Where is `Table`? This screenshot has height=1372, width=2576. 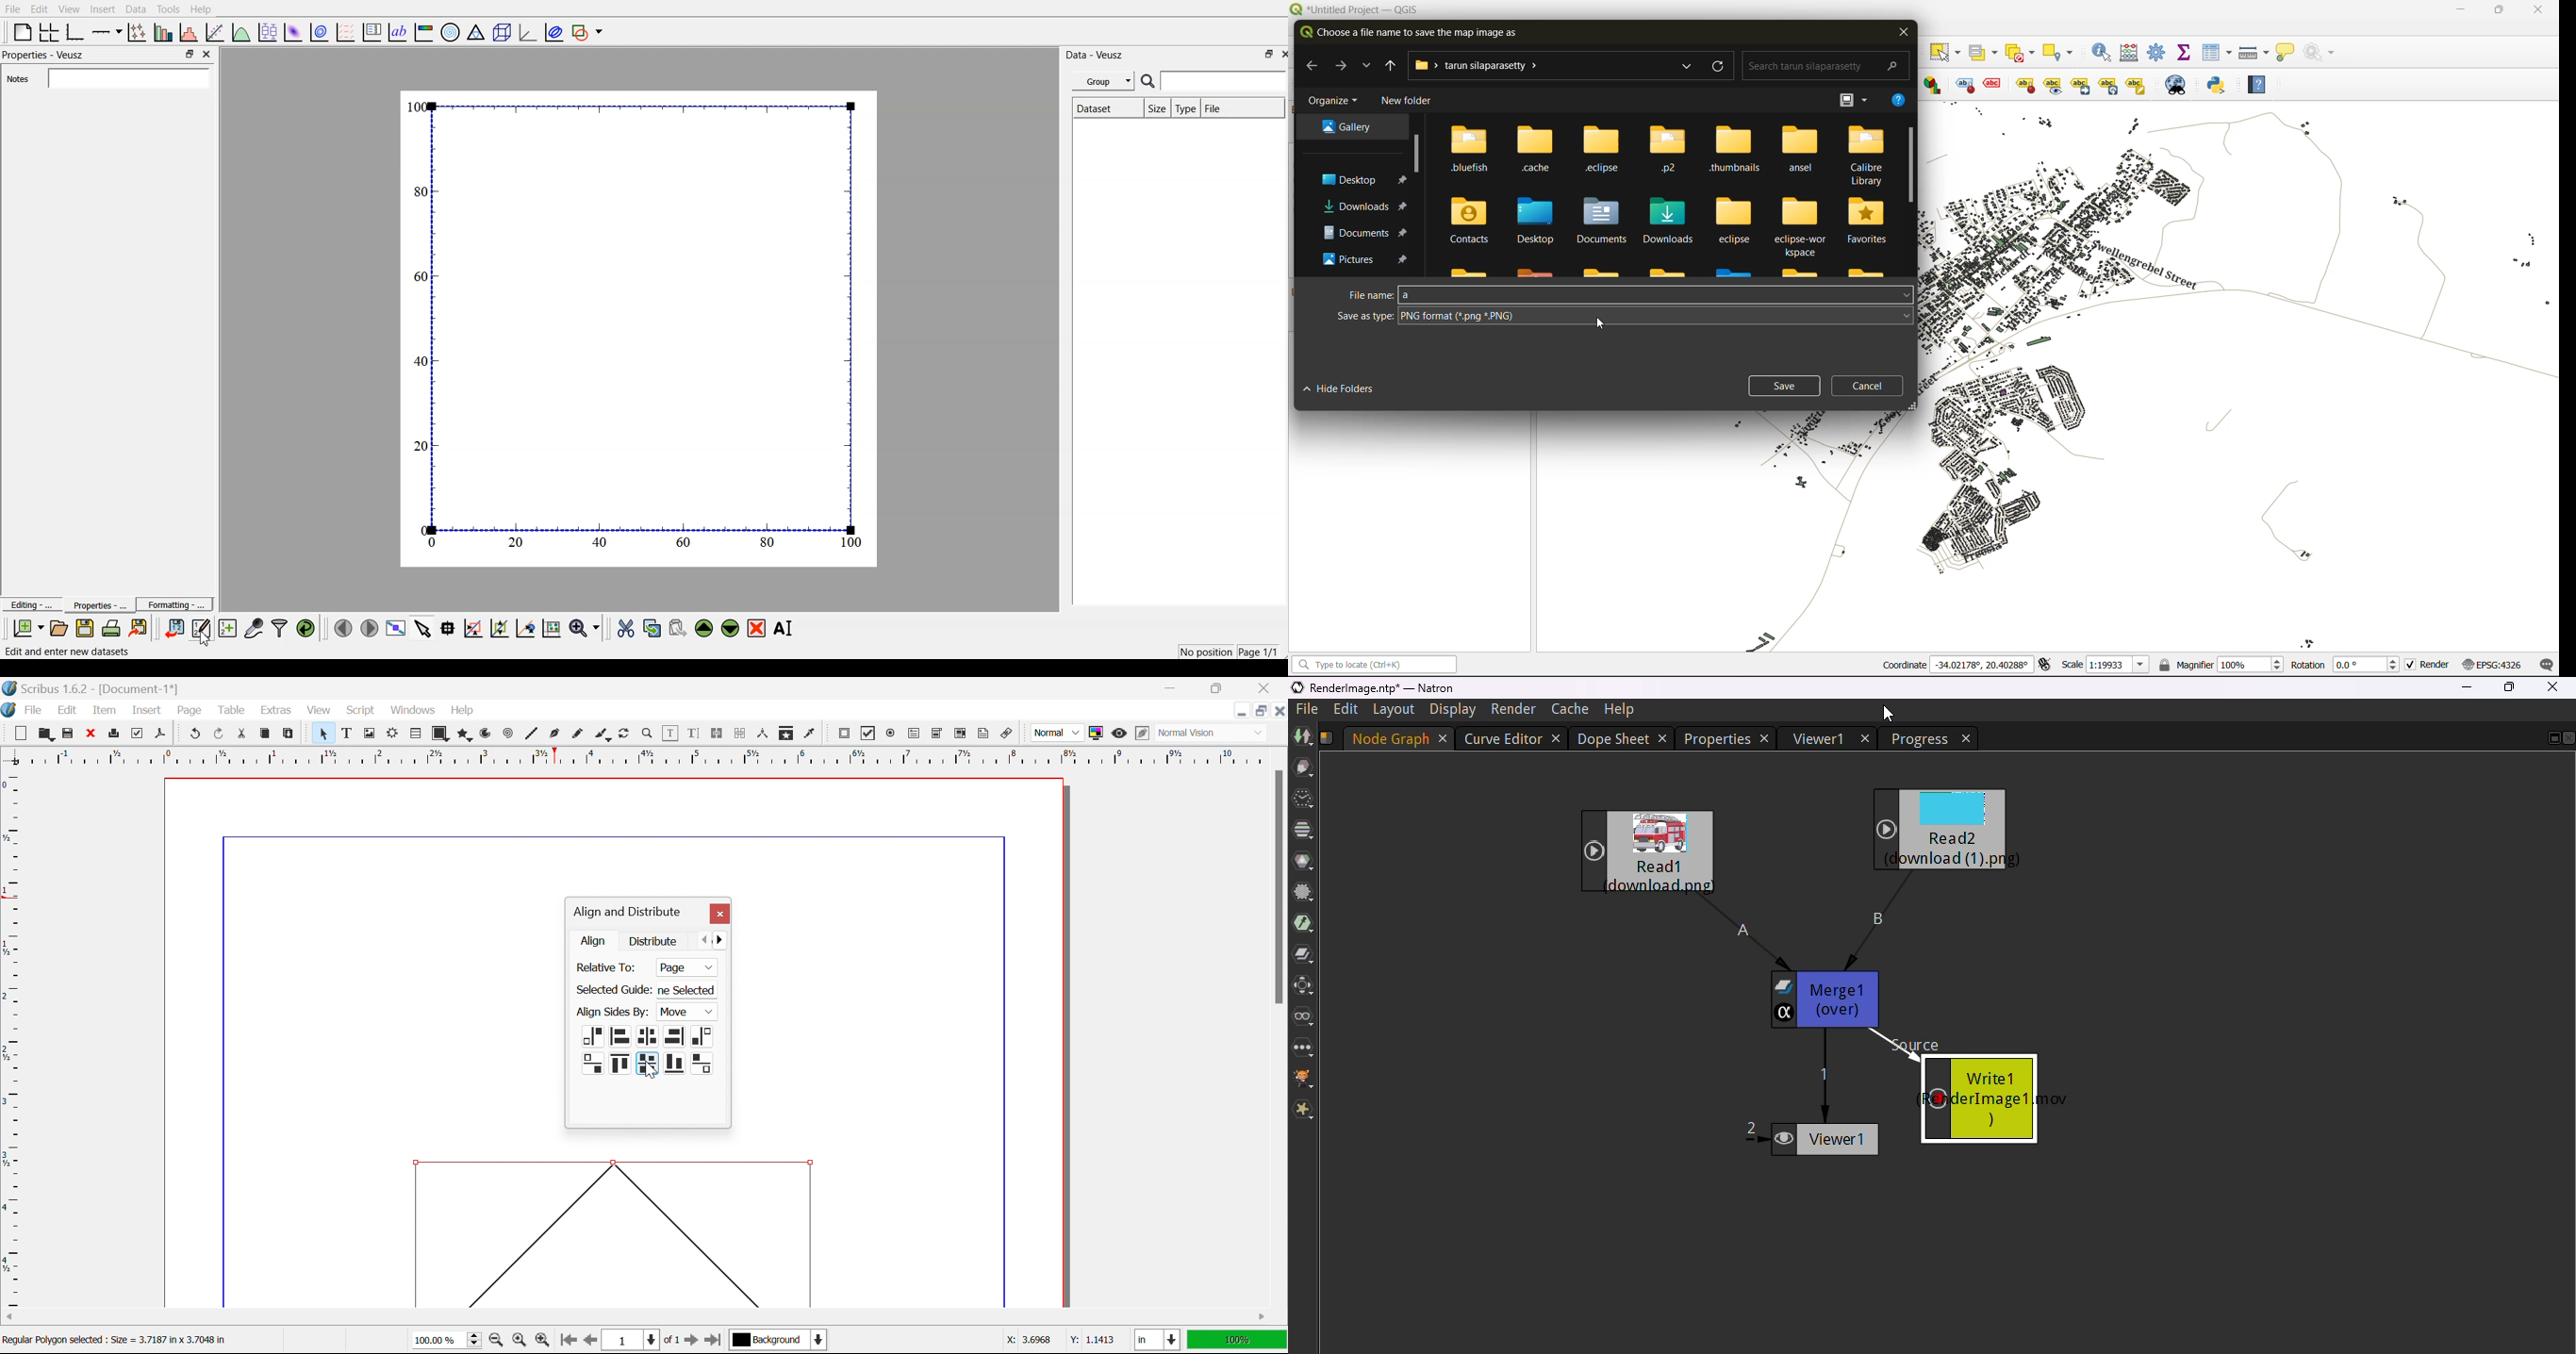 Table is located at coordinates (417, 734).